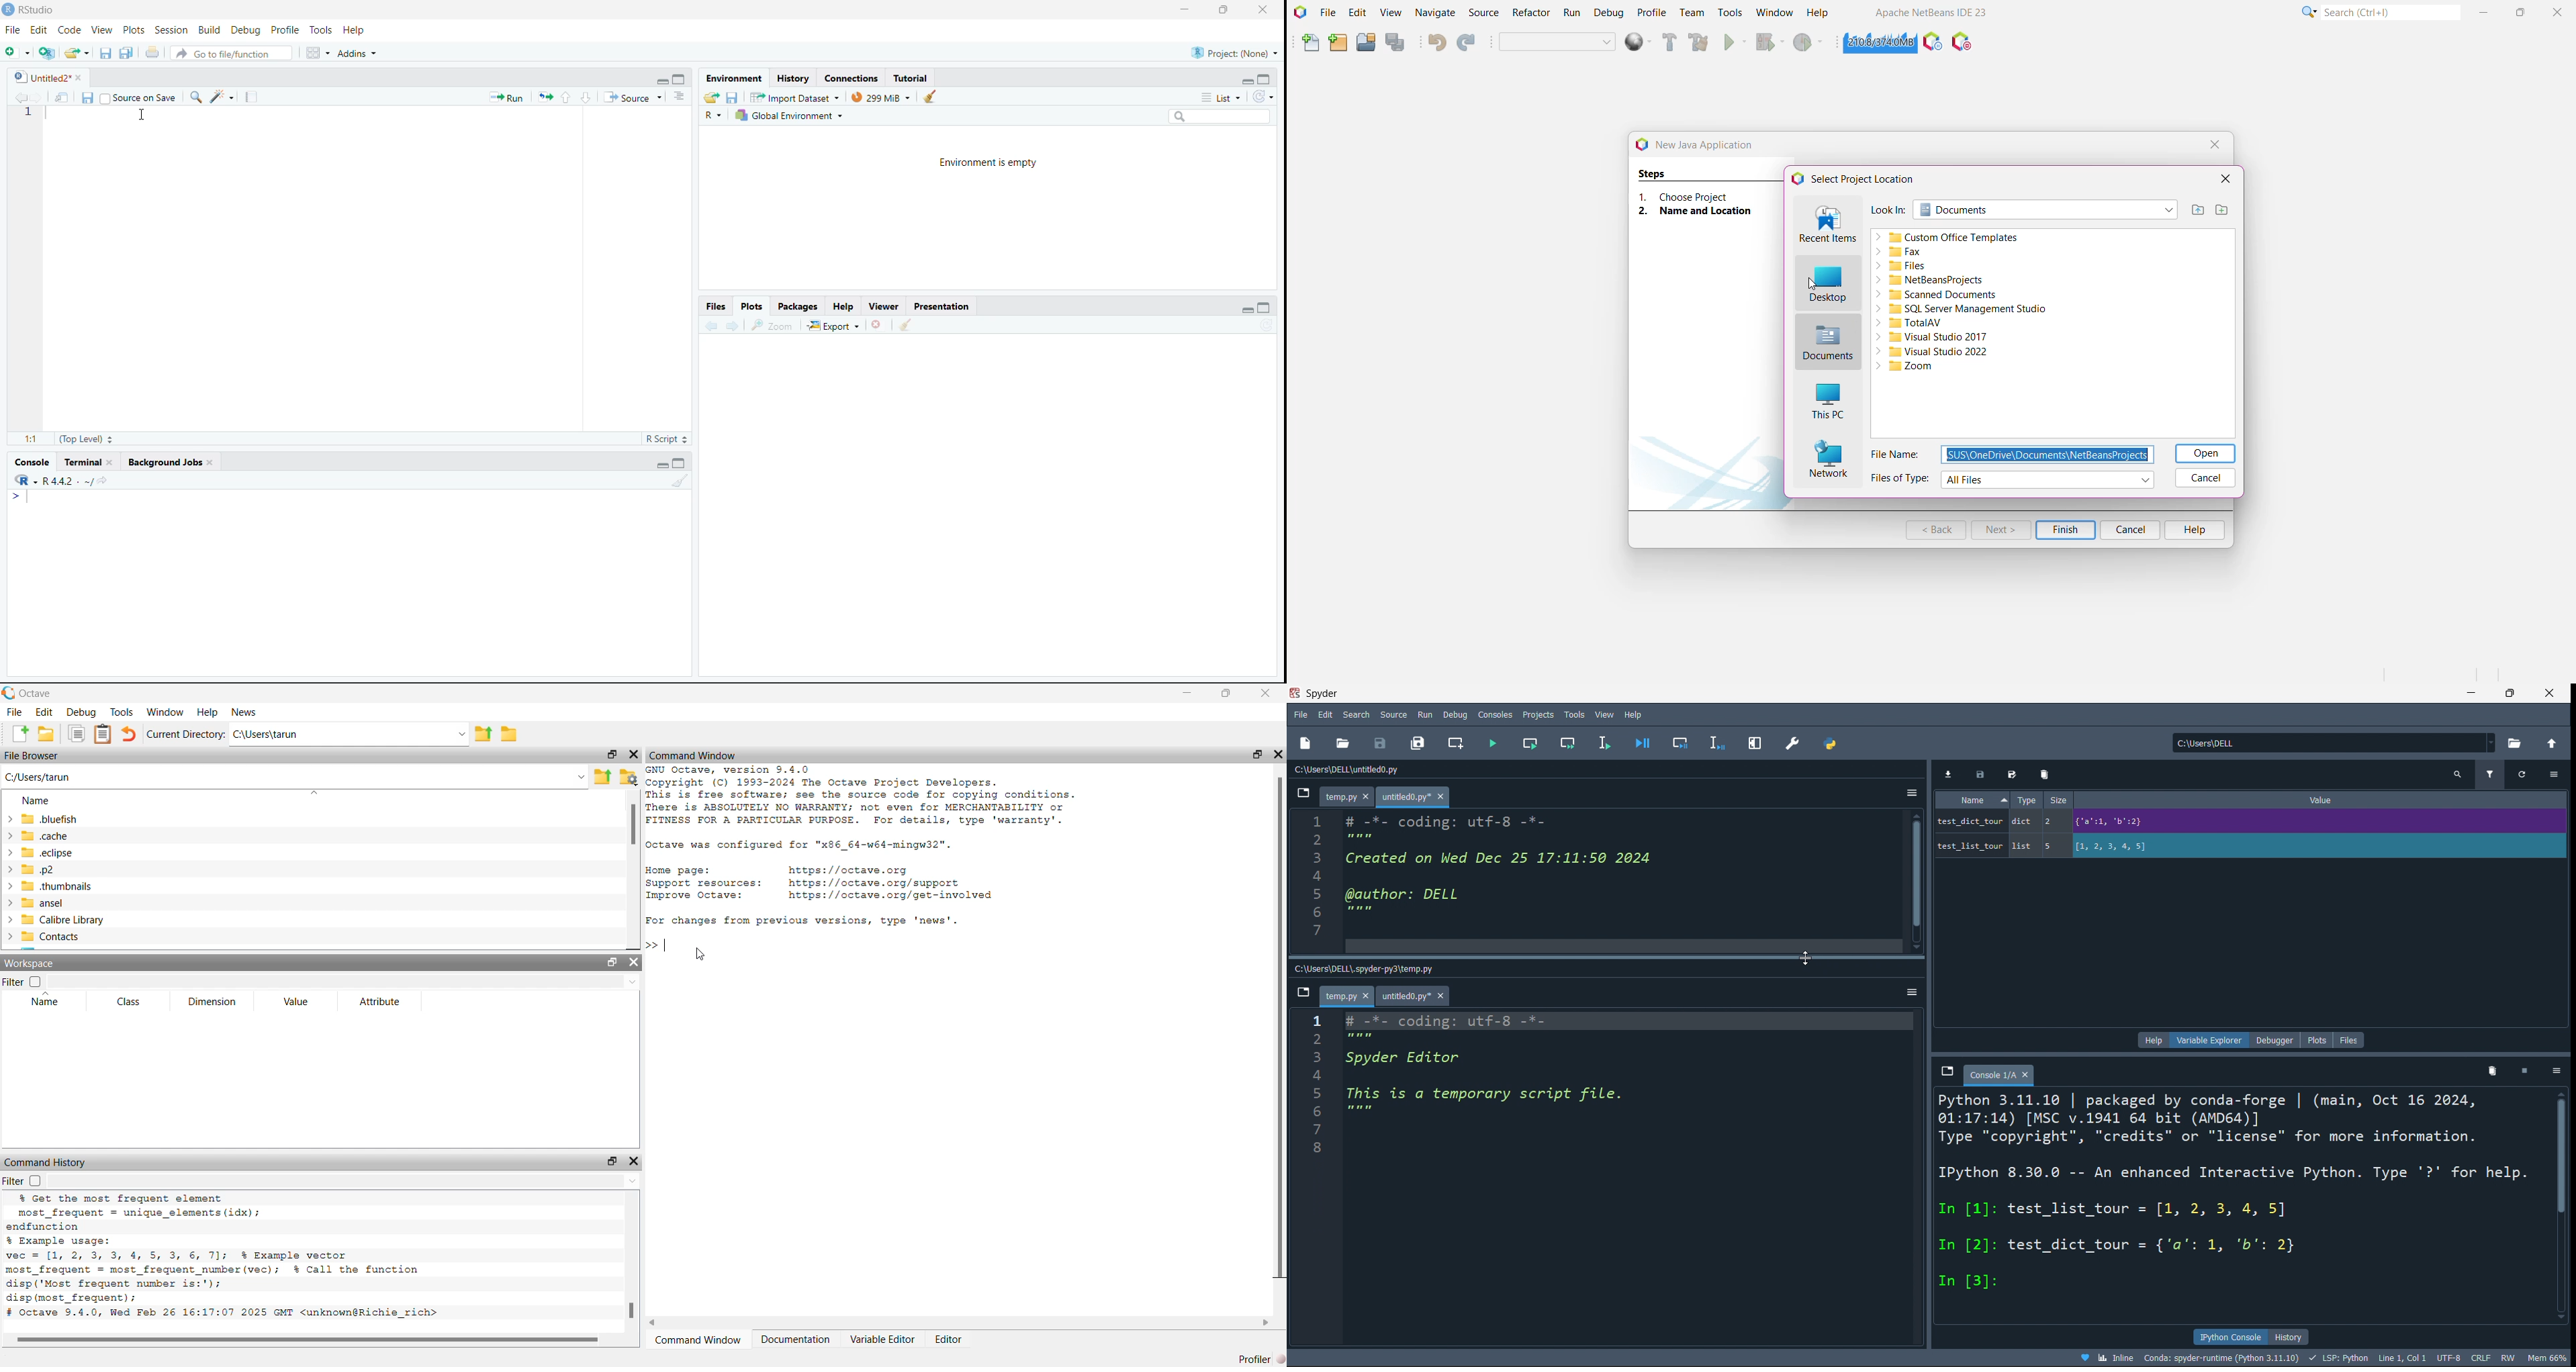  Describe the element at coordinates (28, 113) in the screenshot. I see `line number` at that location.